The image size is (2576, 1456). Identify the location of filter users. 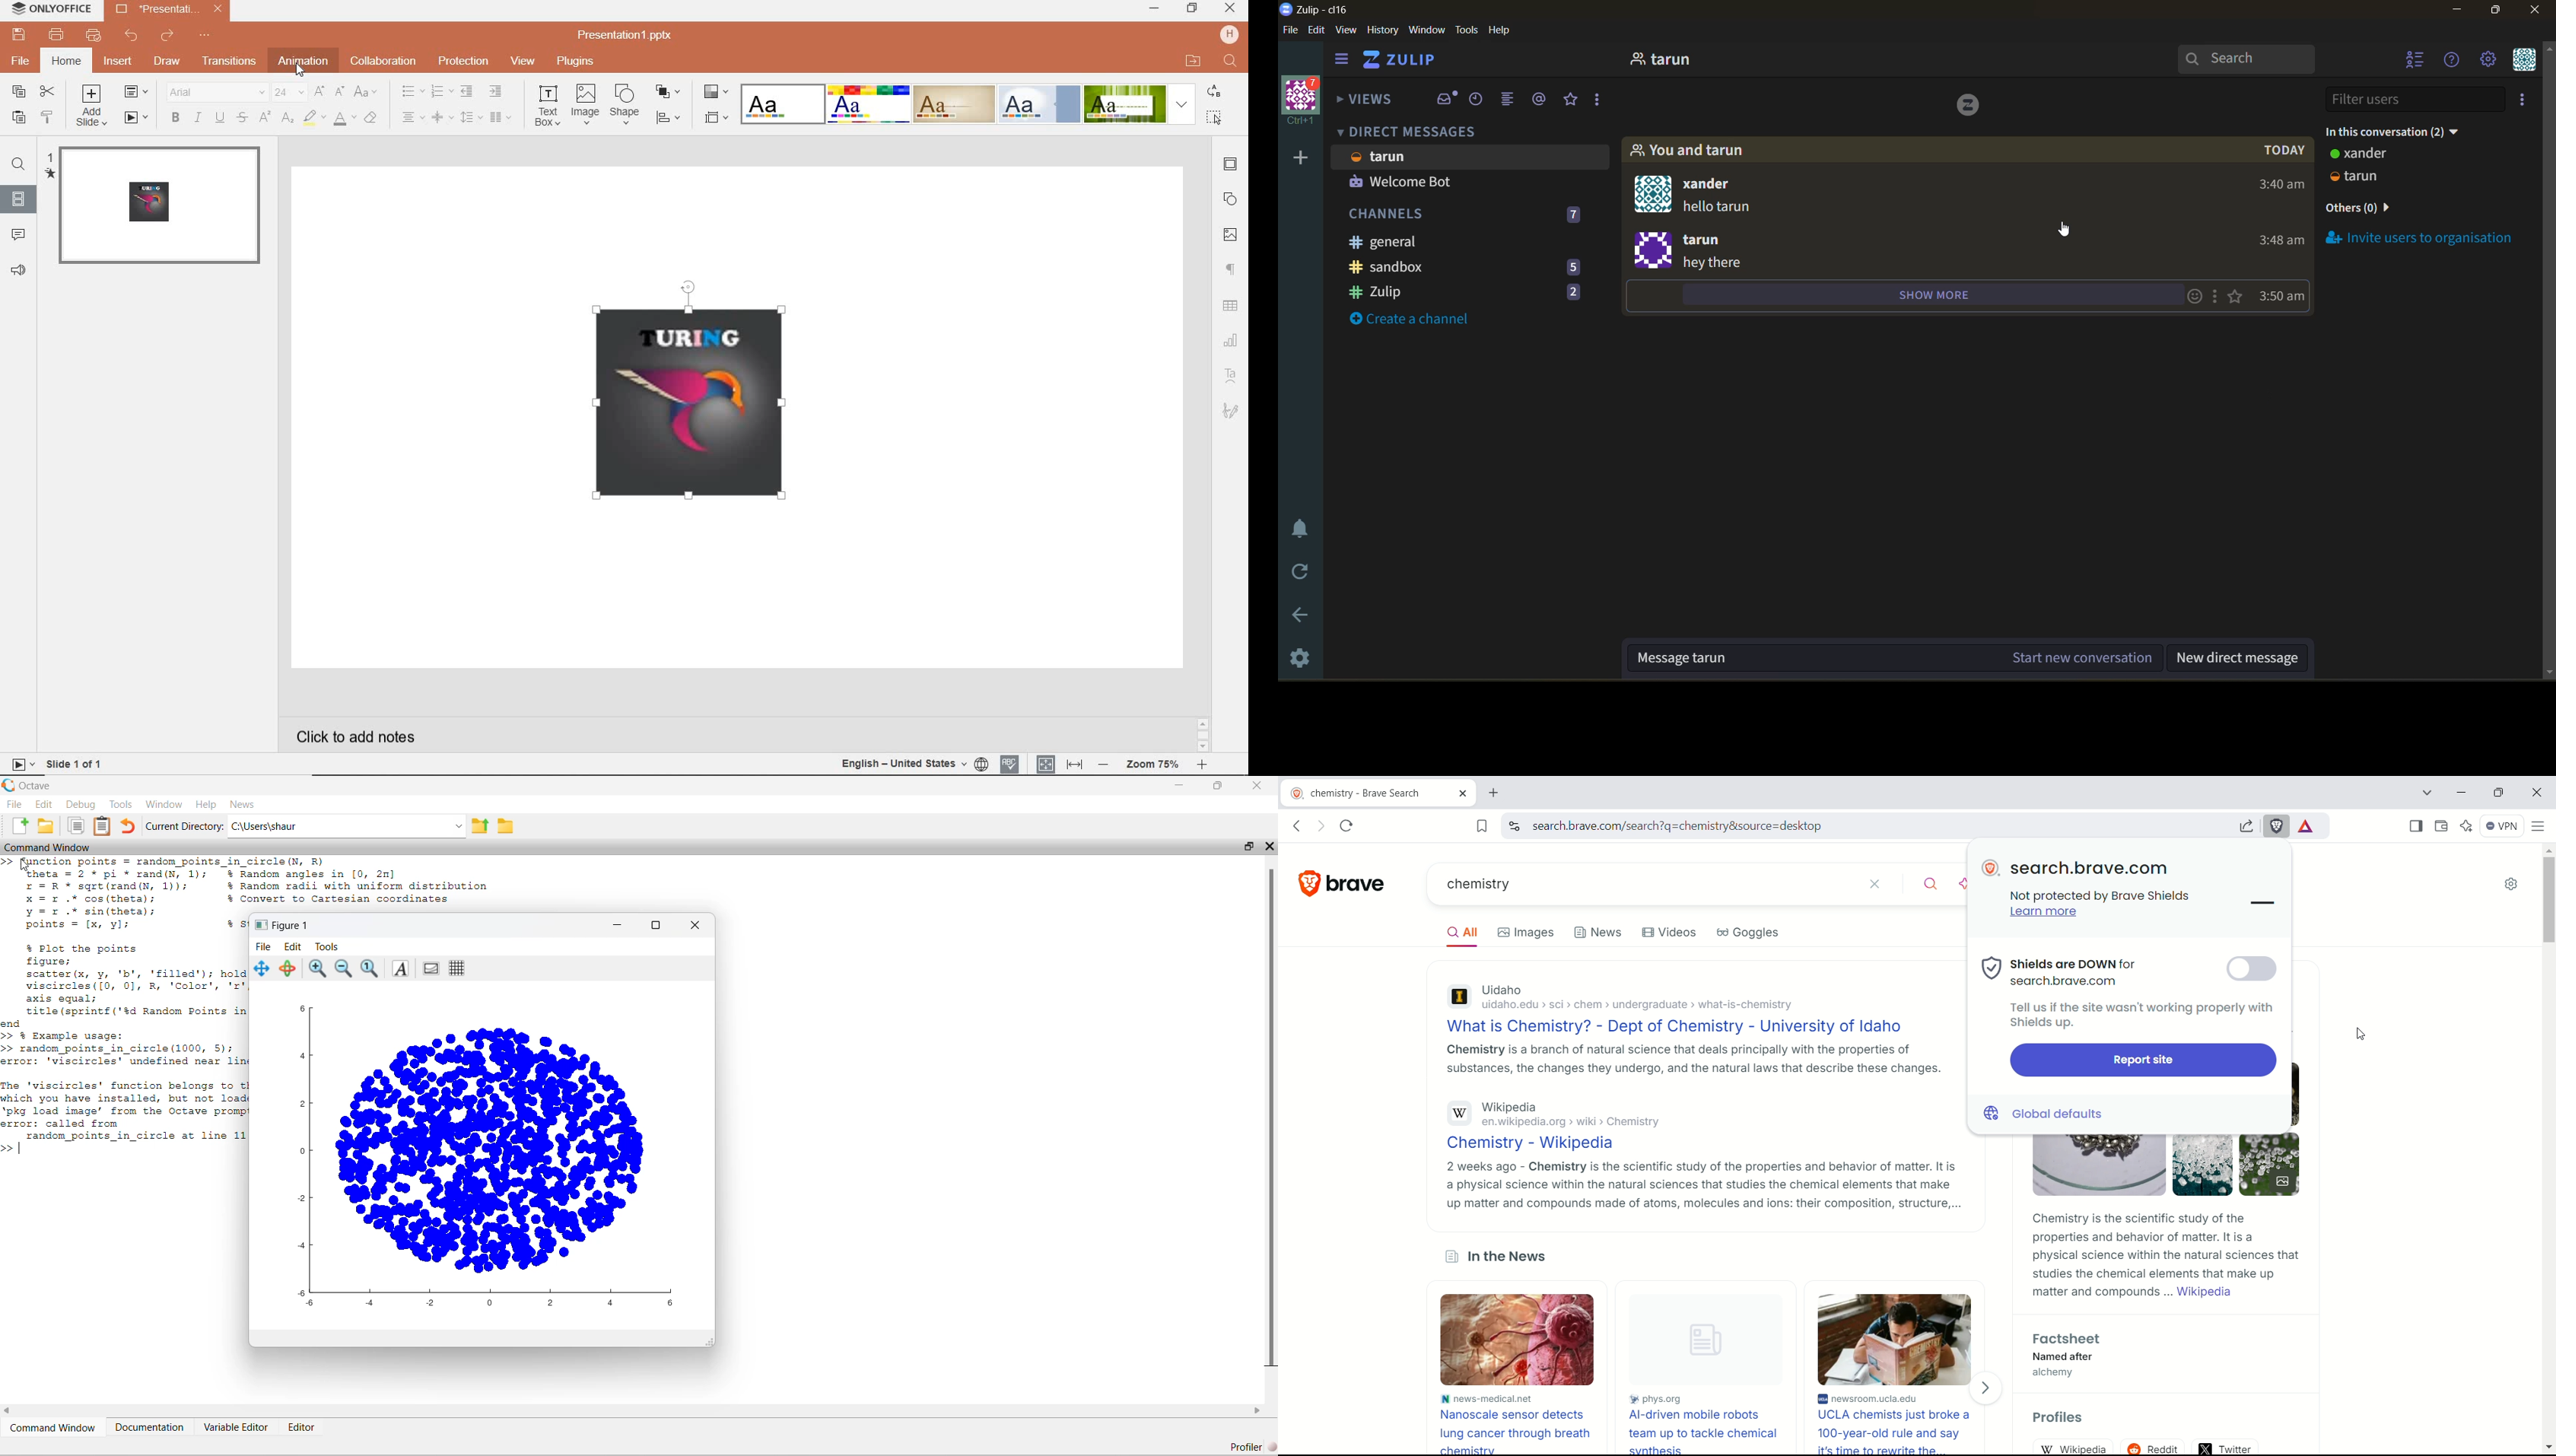
(2412, 99).